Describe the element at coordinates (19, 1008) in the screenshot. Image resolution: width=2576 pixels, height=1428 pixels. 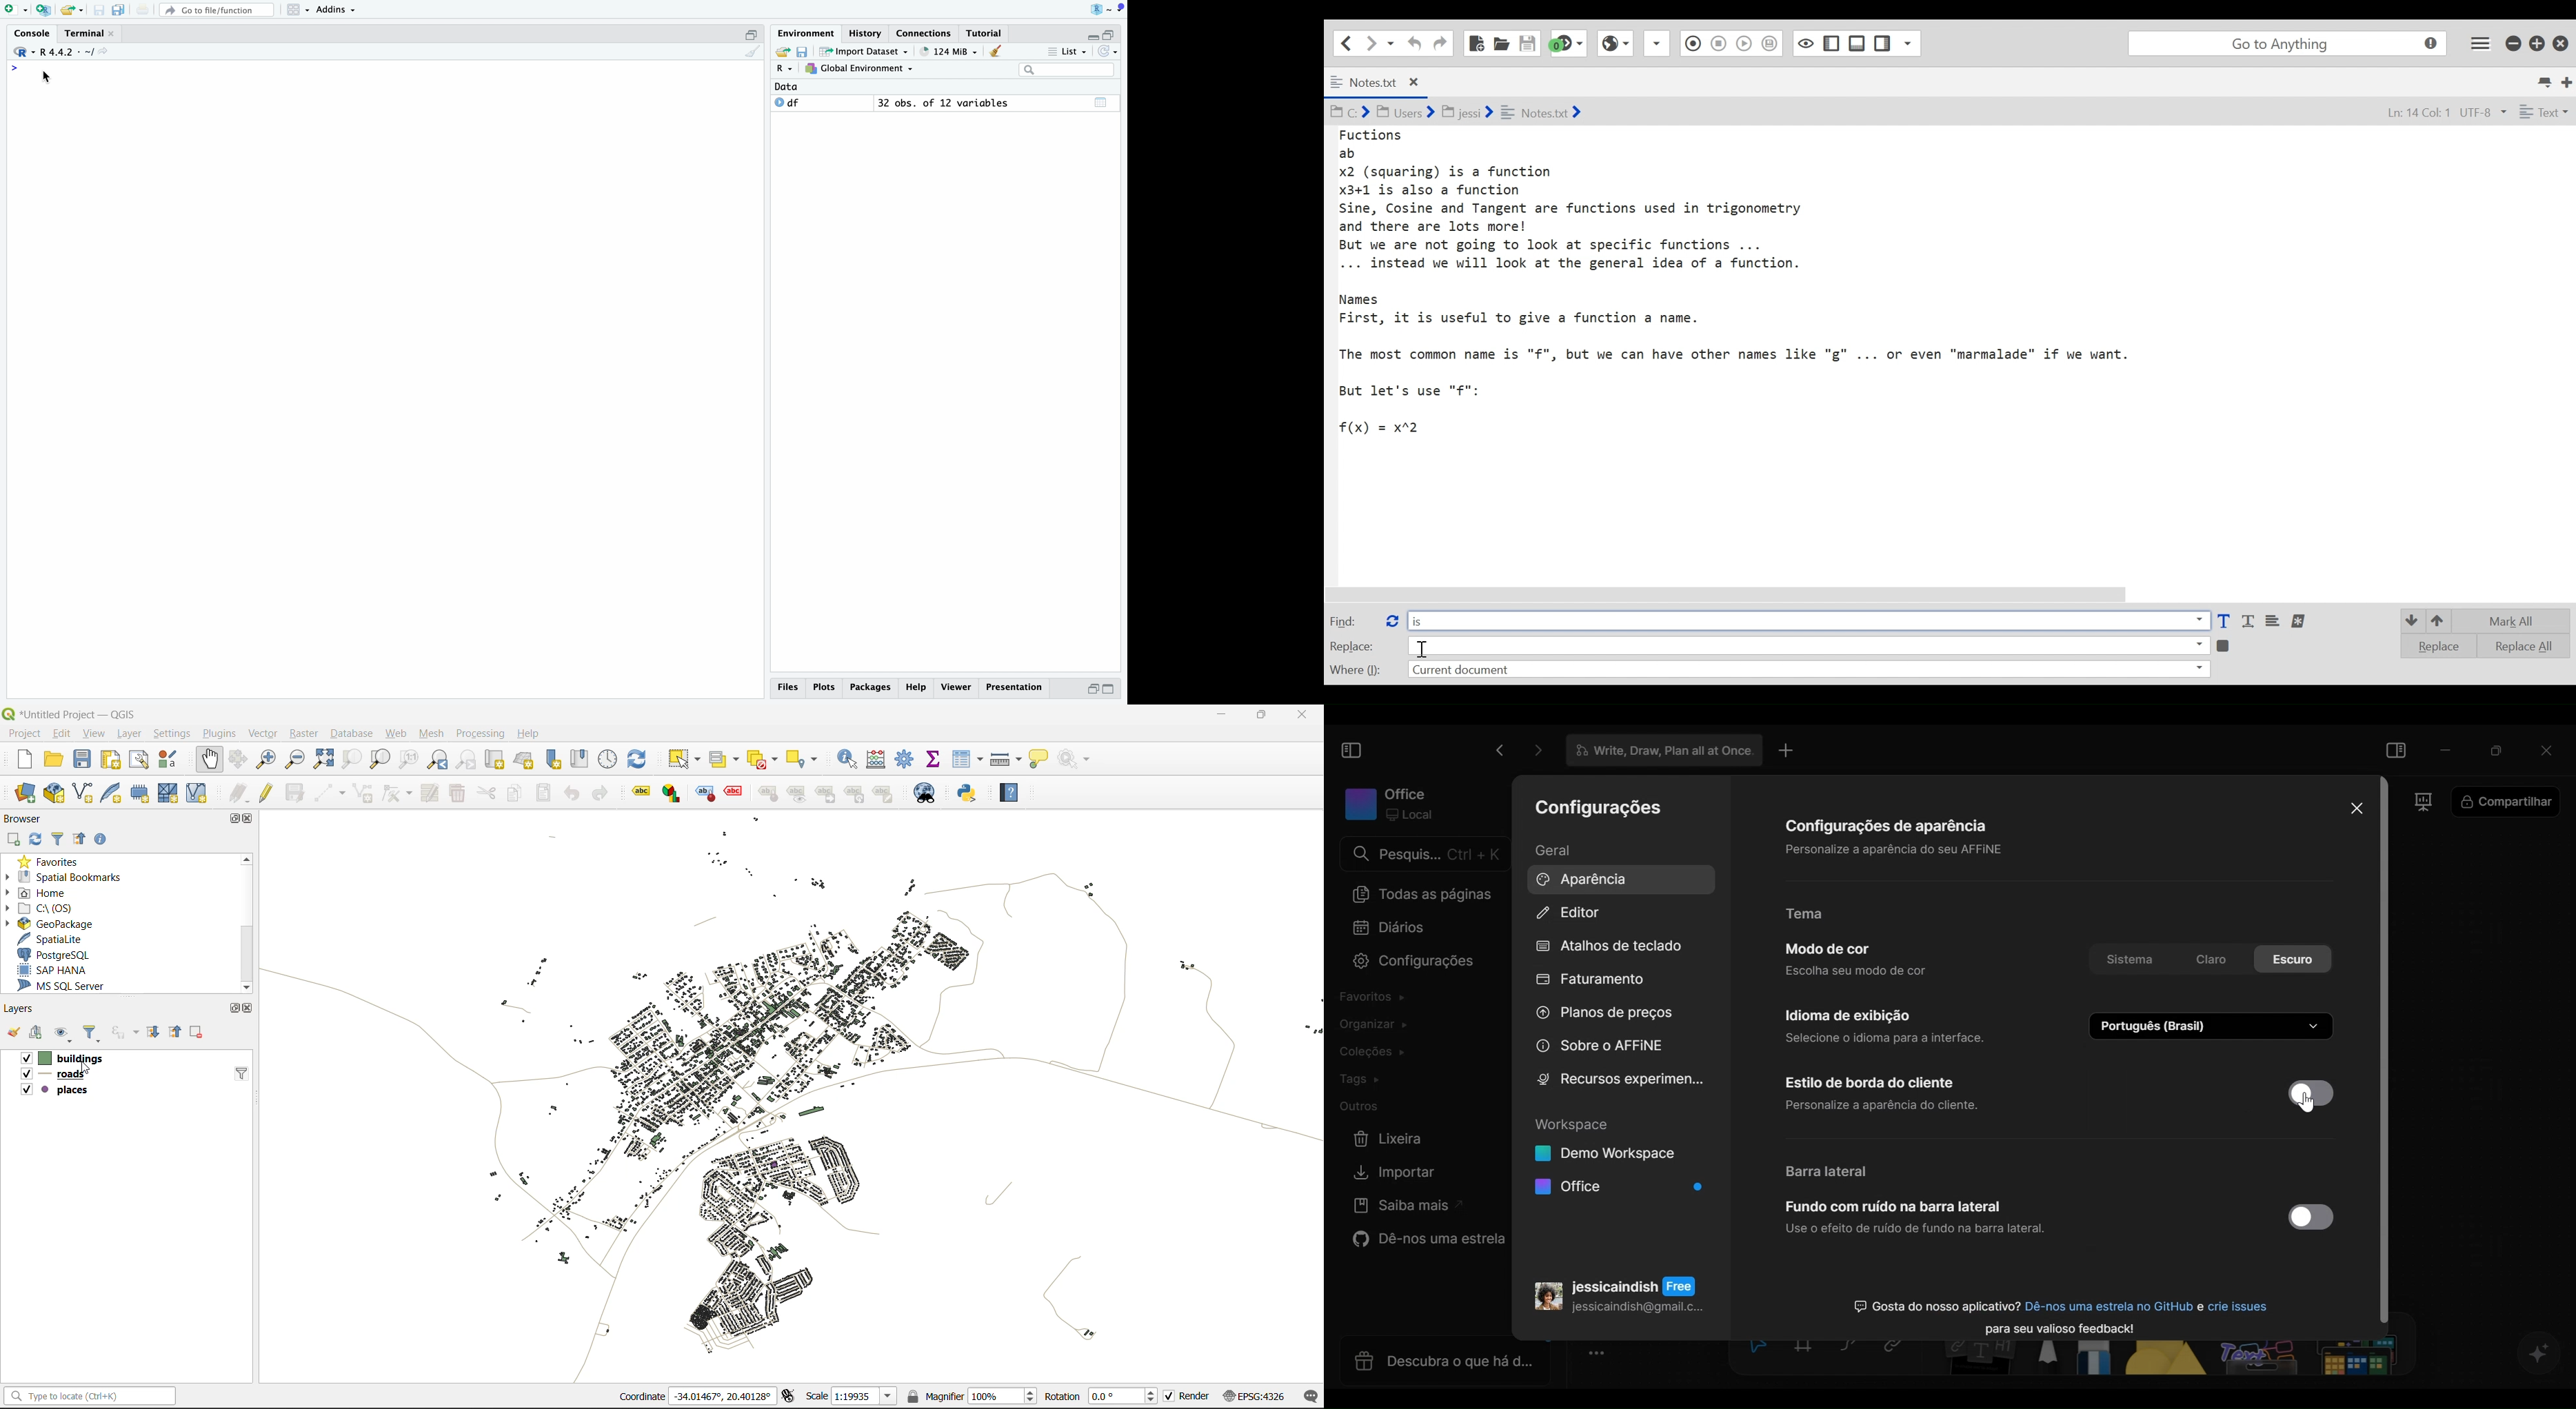
I see `layers` at that location.